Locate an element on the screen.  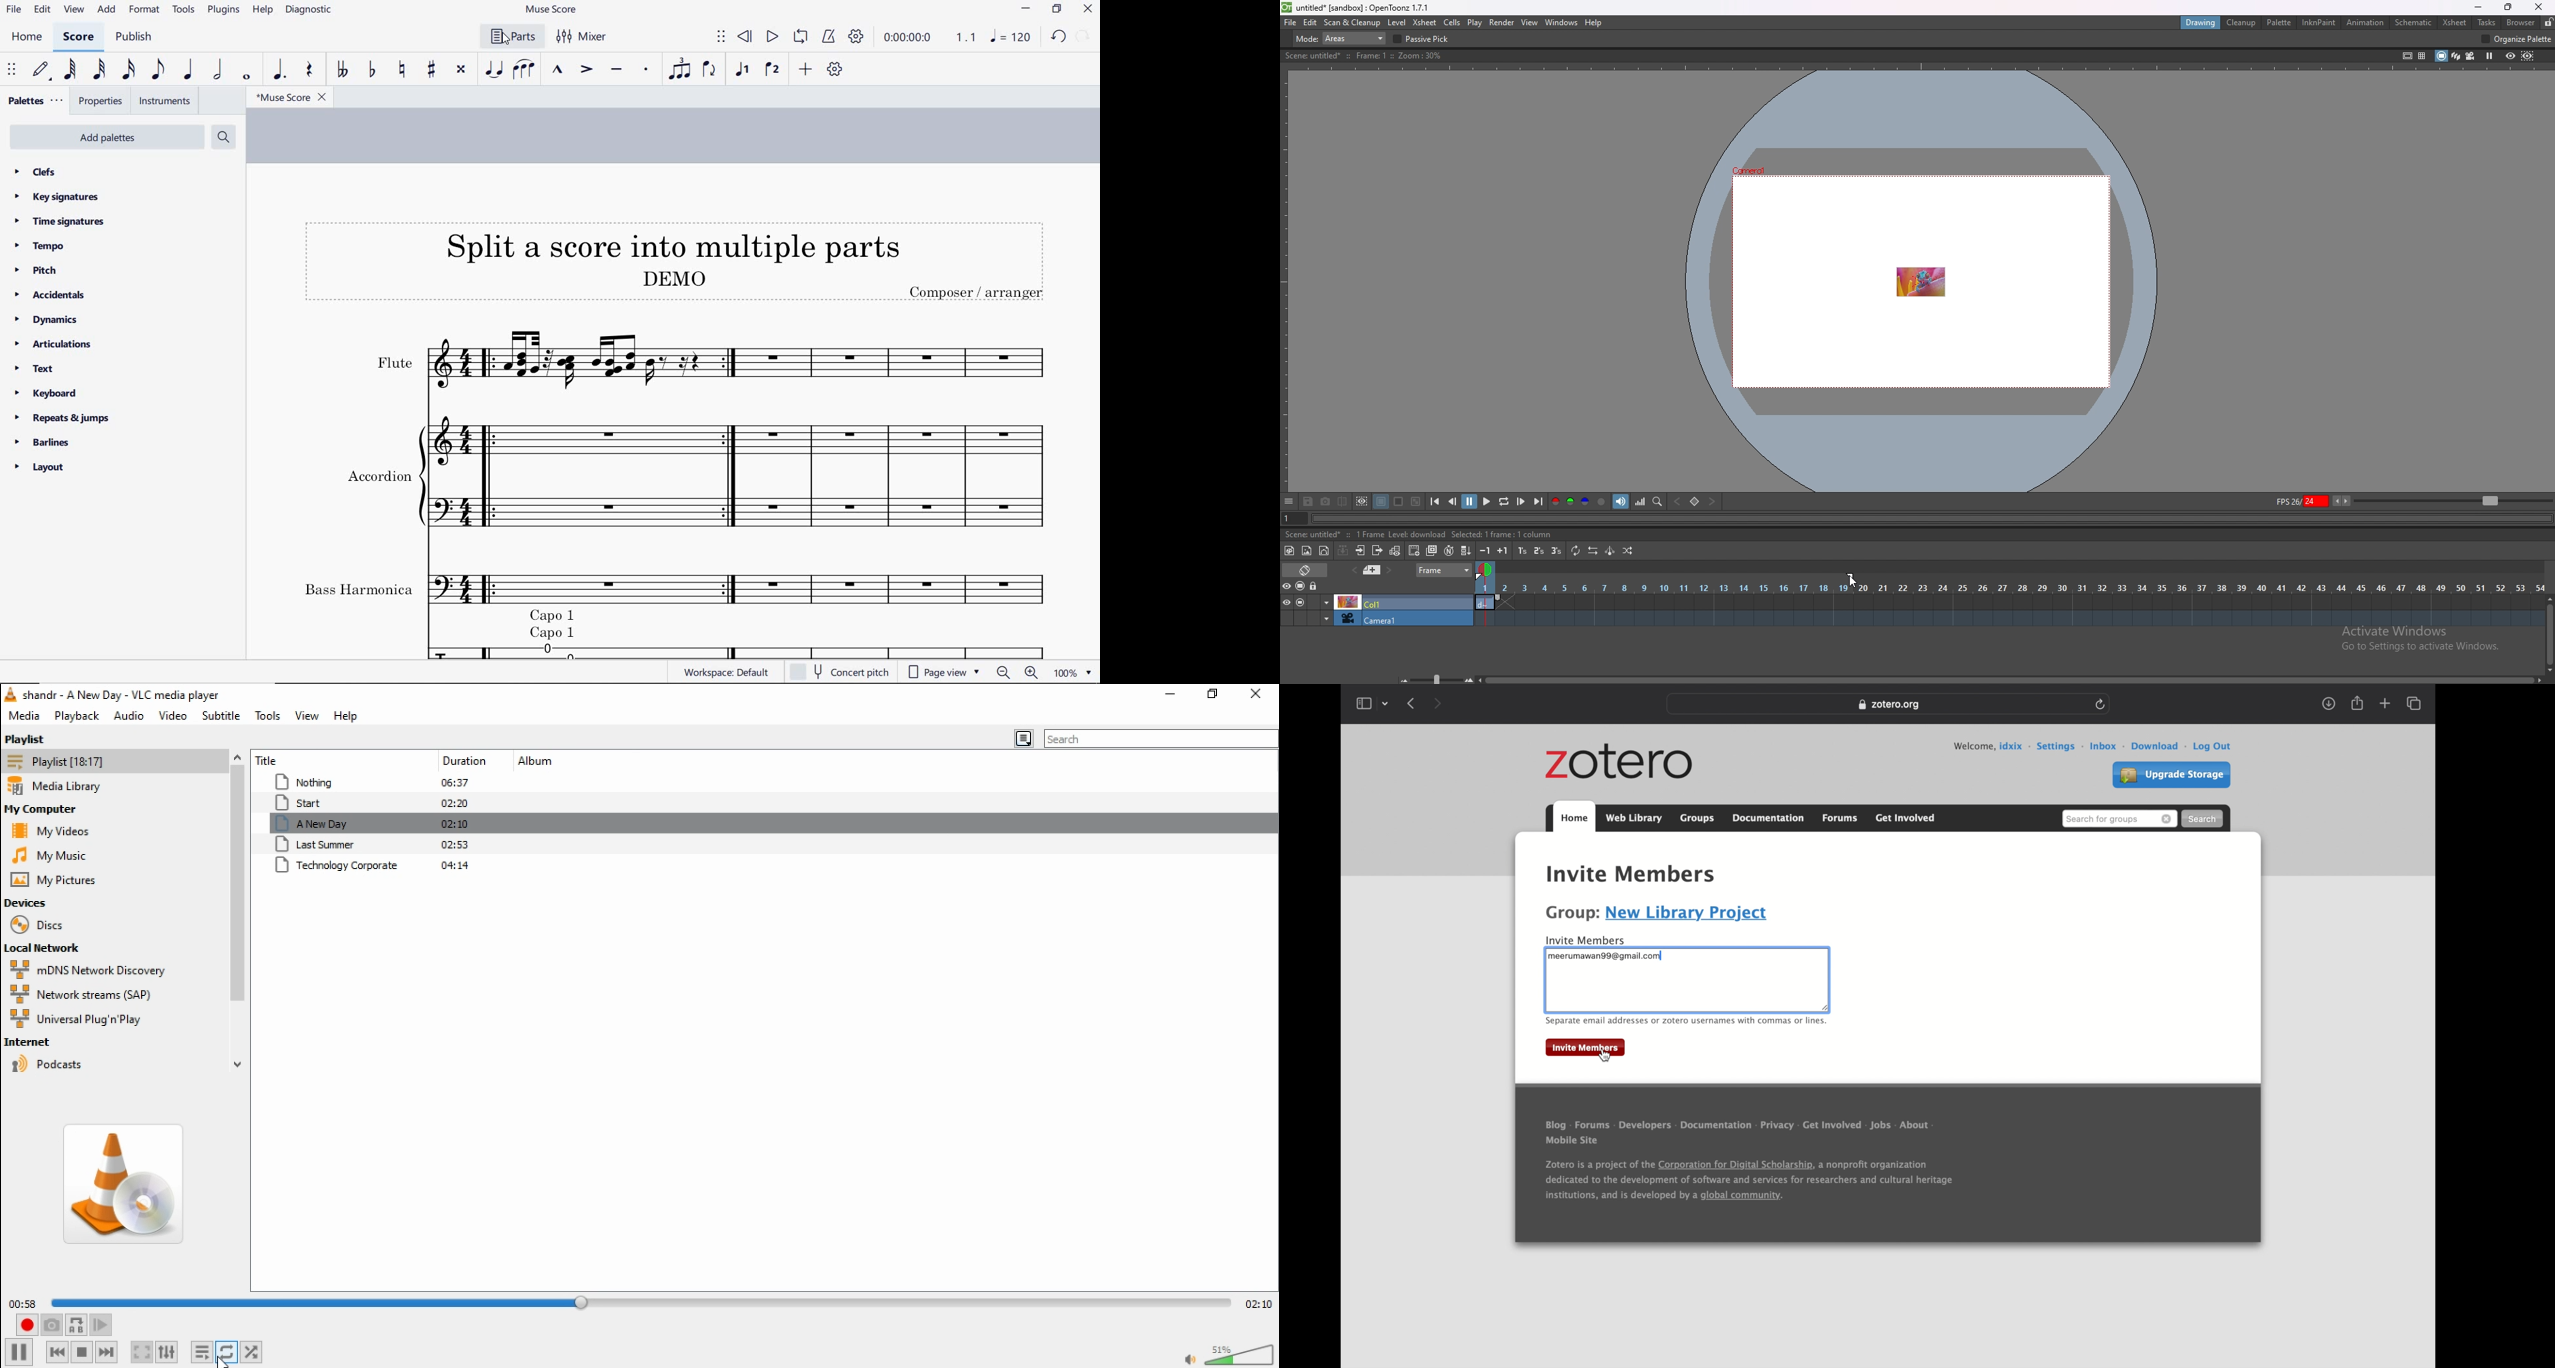
textbox highlight boundary is located at coordinates (1747, 947).